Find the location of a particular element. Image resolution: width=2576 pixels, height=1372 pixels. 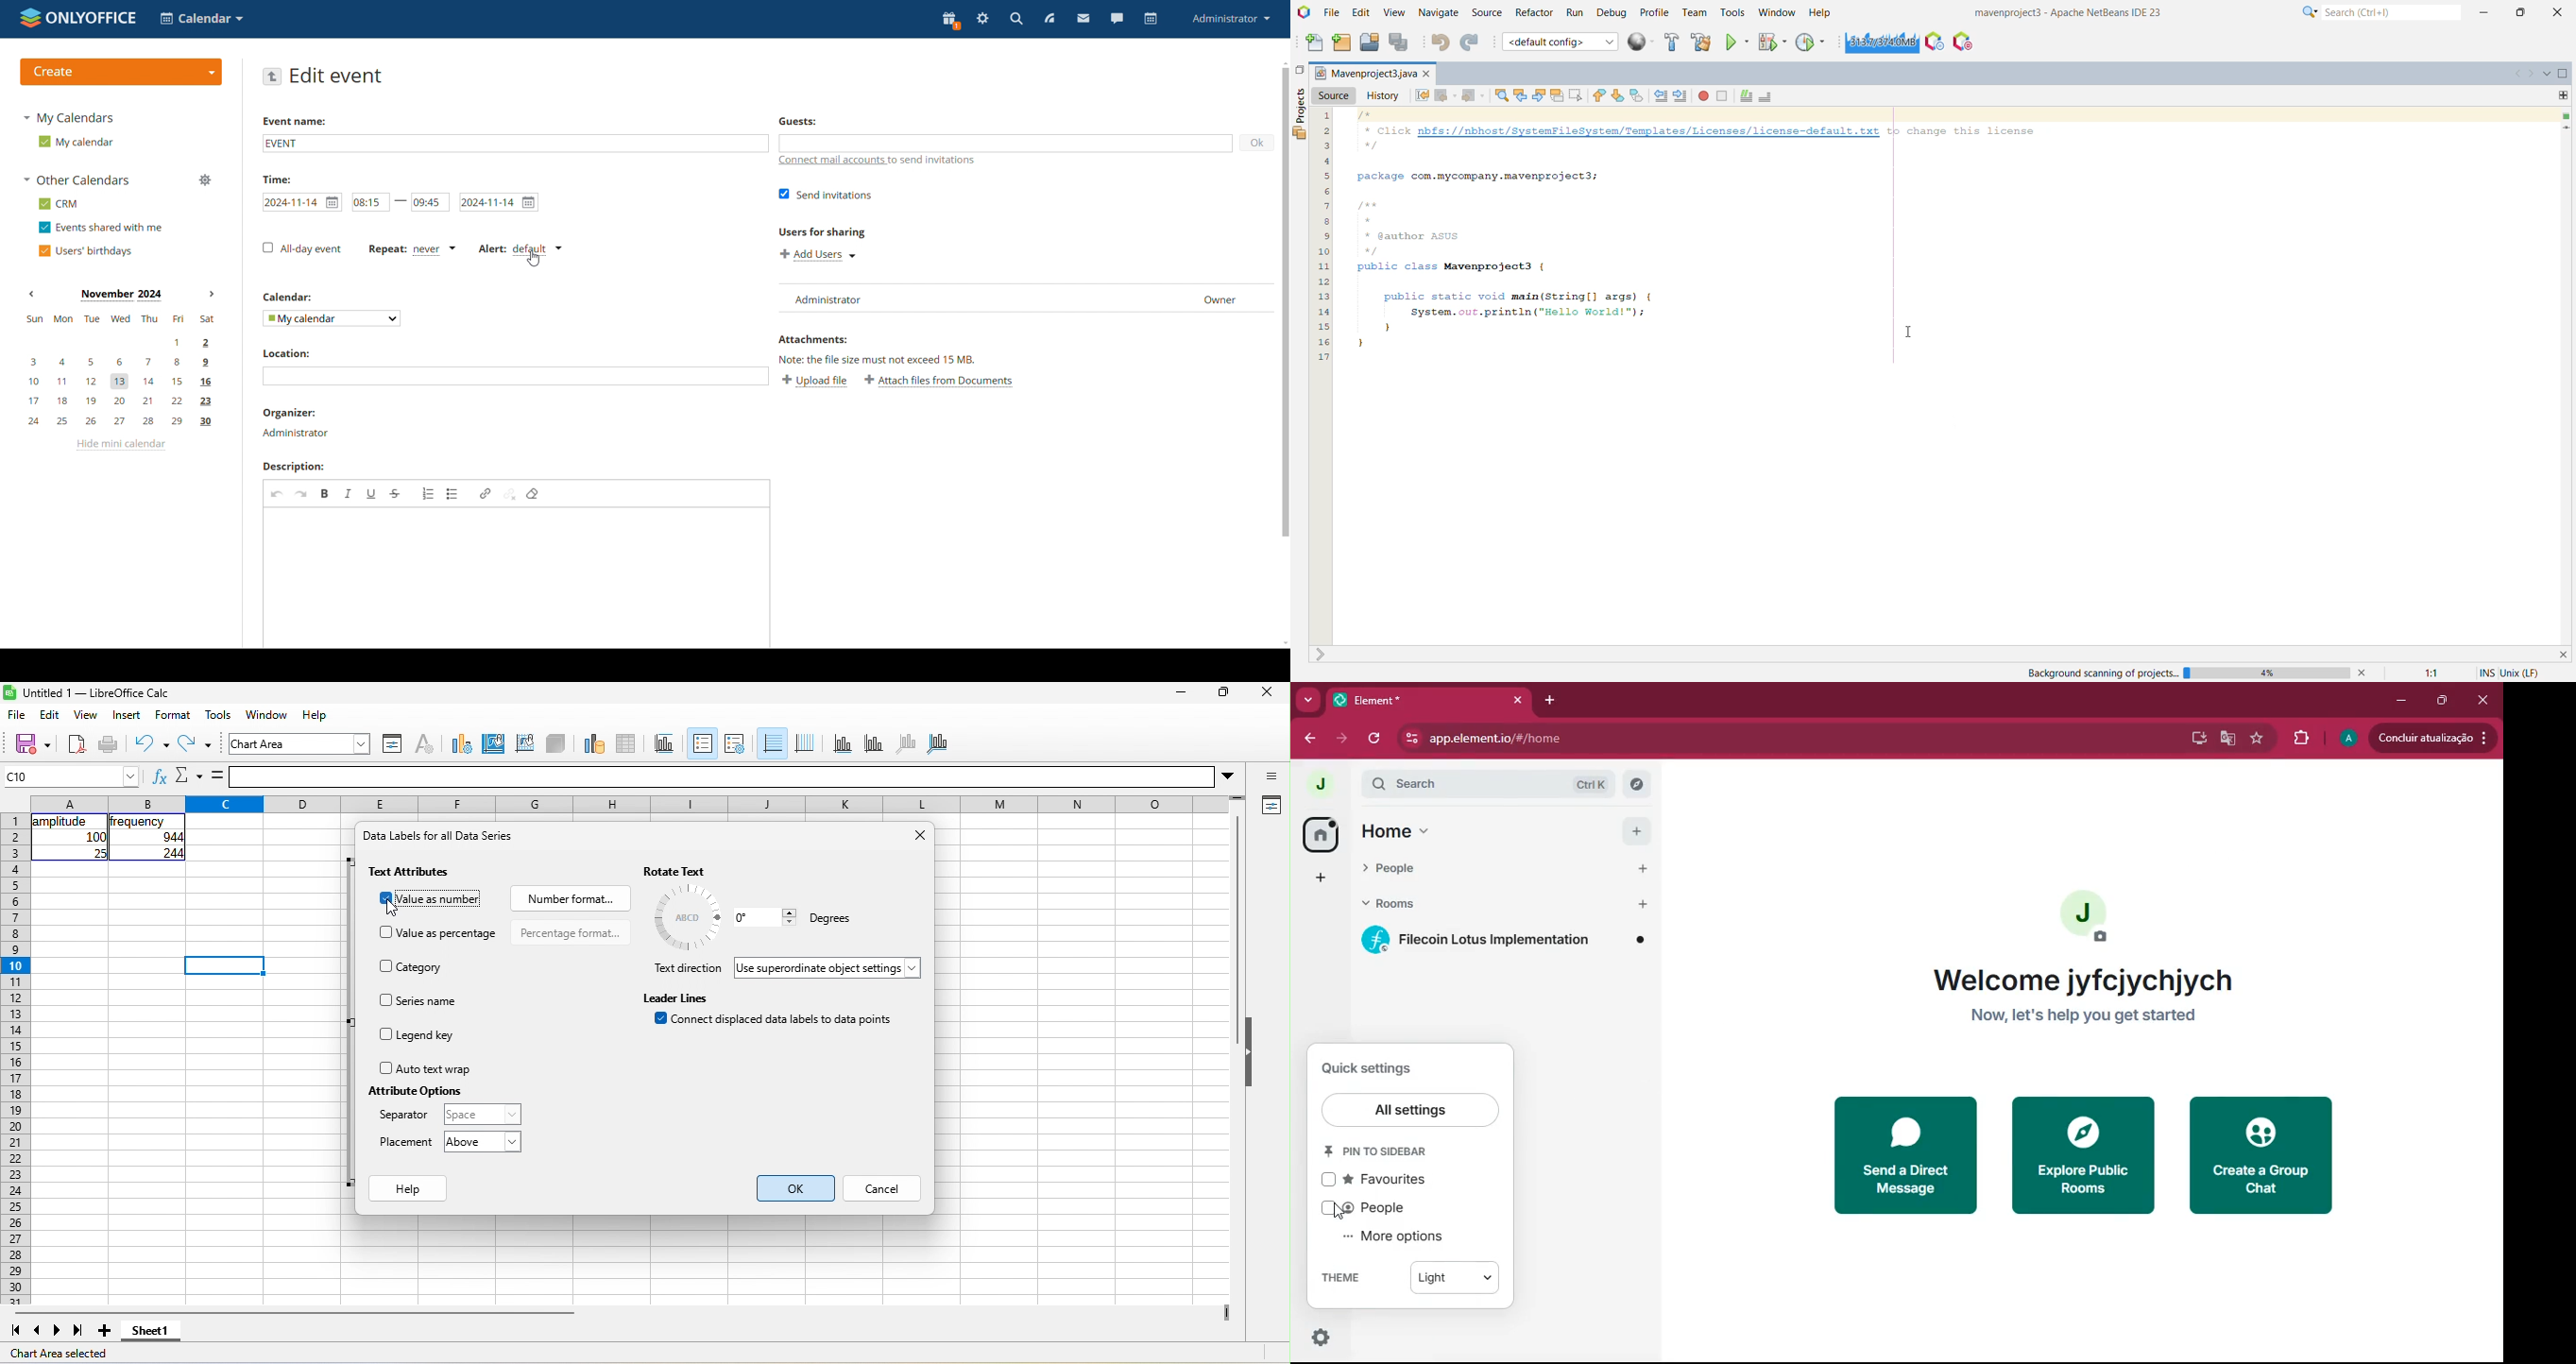

home is located at coordinates (1415, 830).